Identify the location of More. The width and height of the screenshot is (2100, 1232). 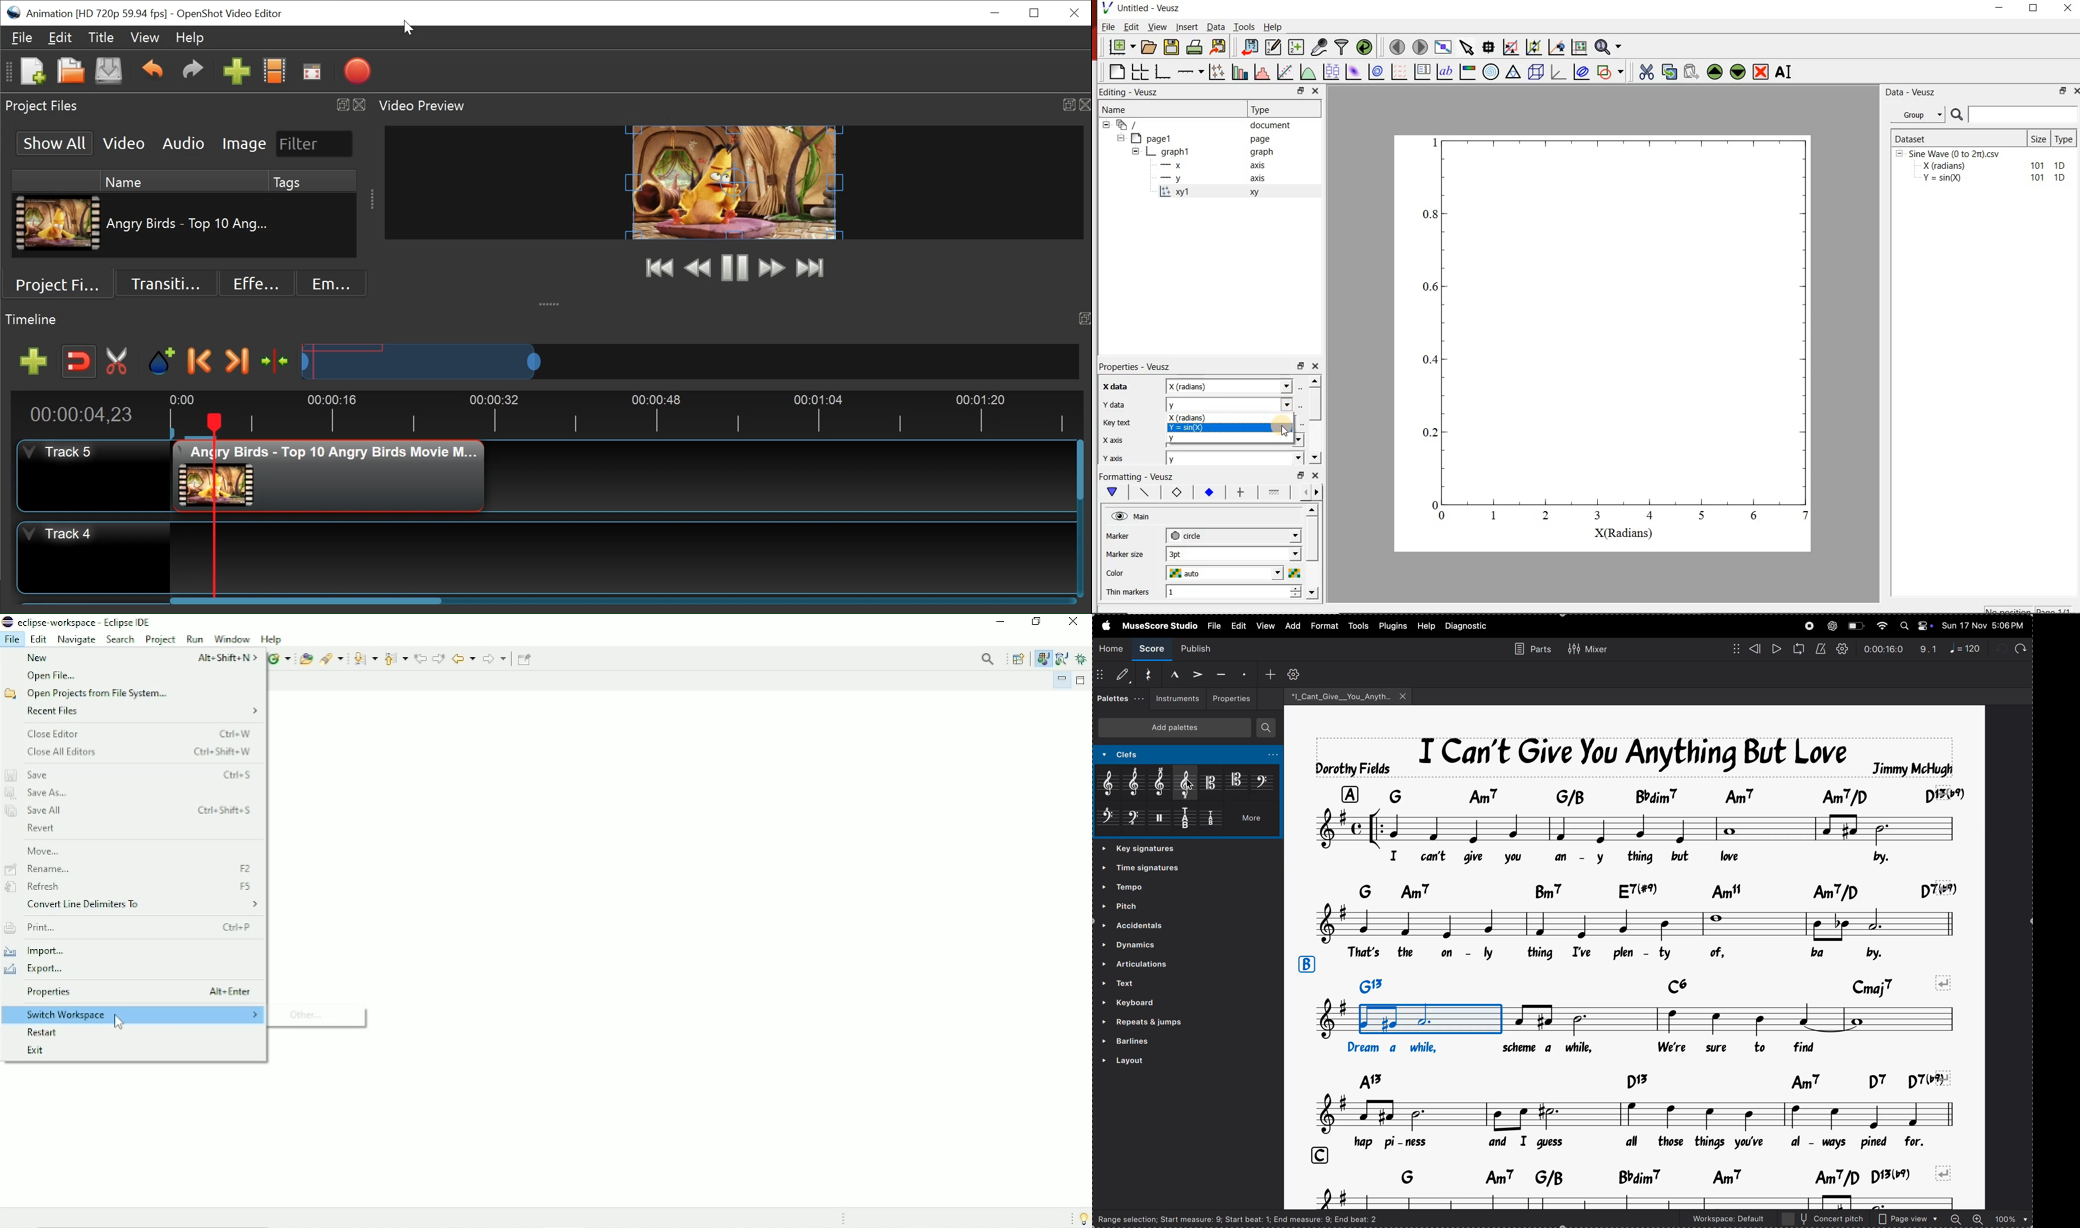
(1254, 820).